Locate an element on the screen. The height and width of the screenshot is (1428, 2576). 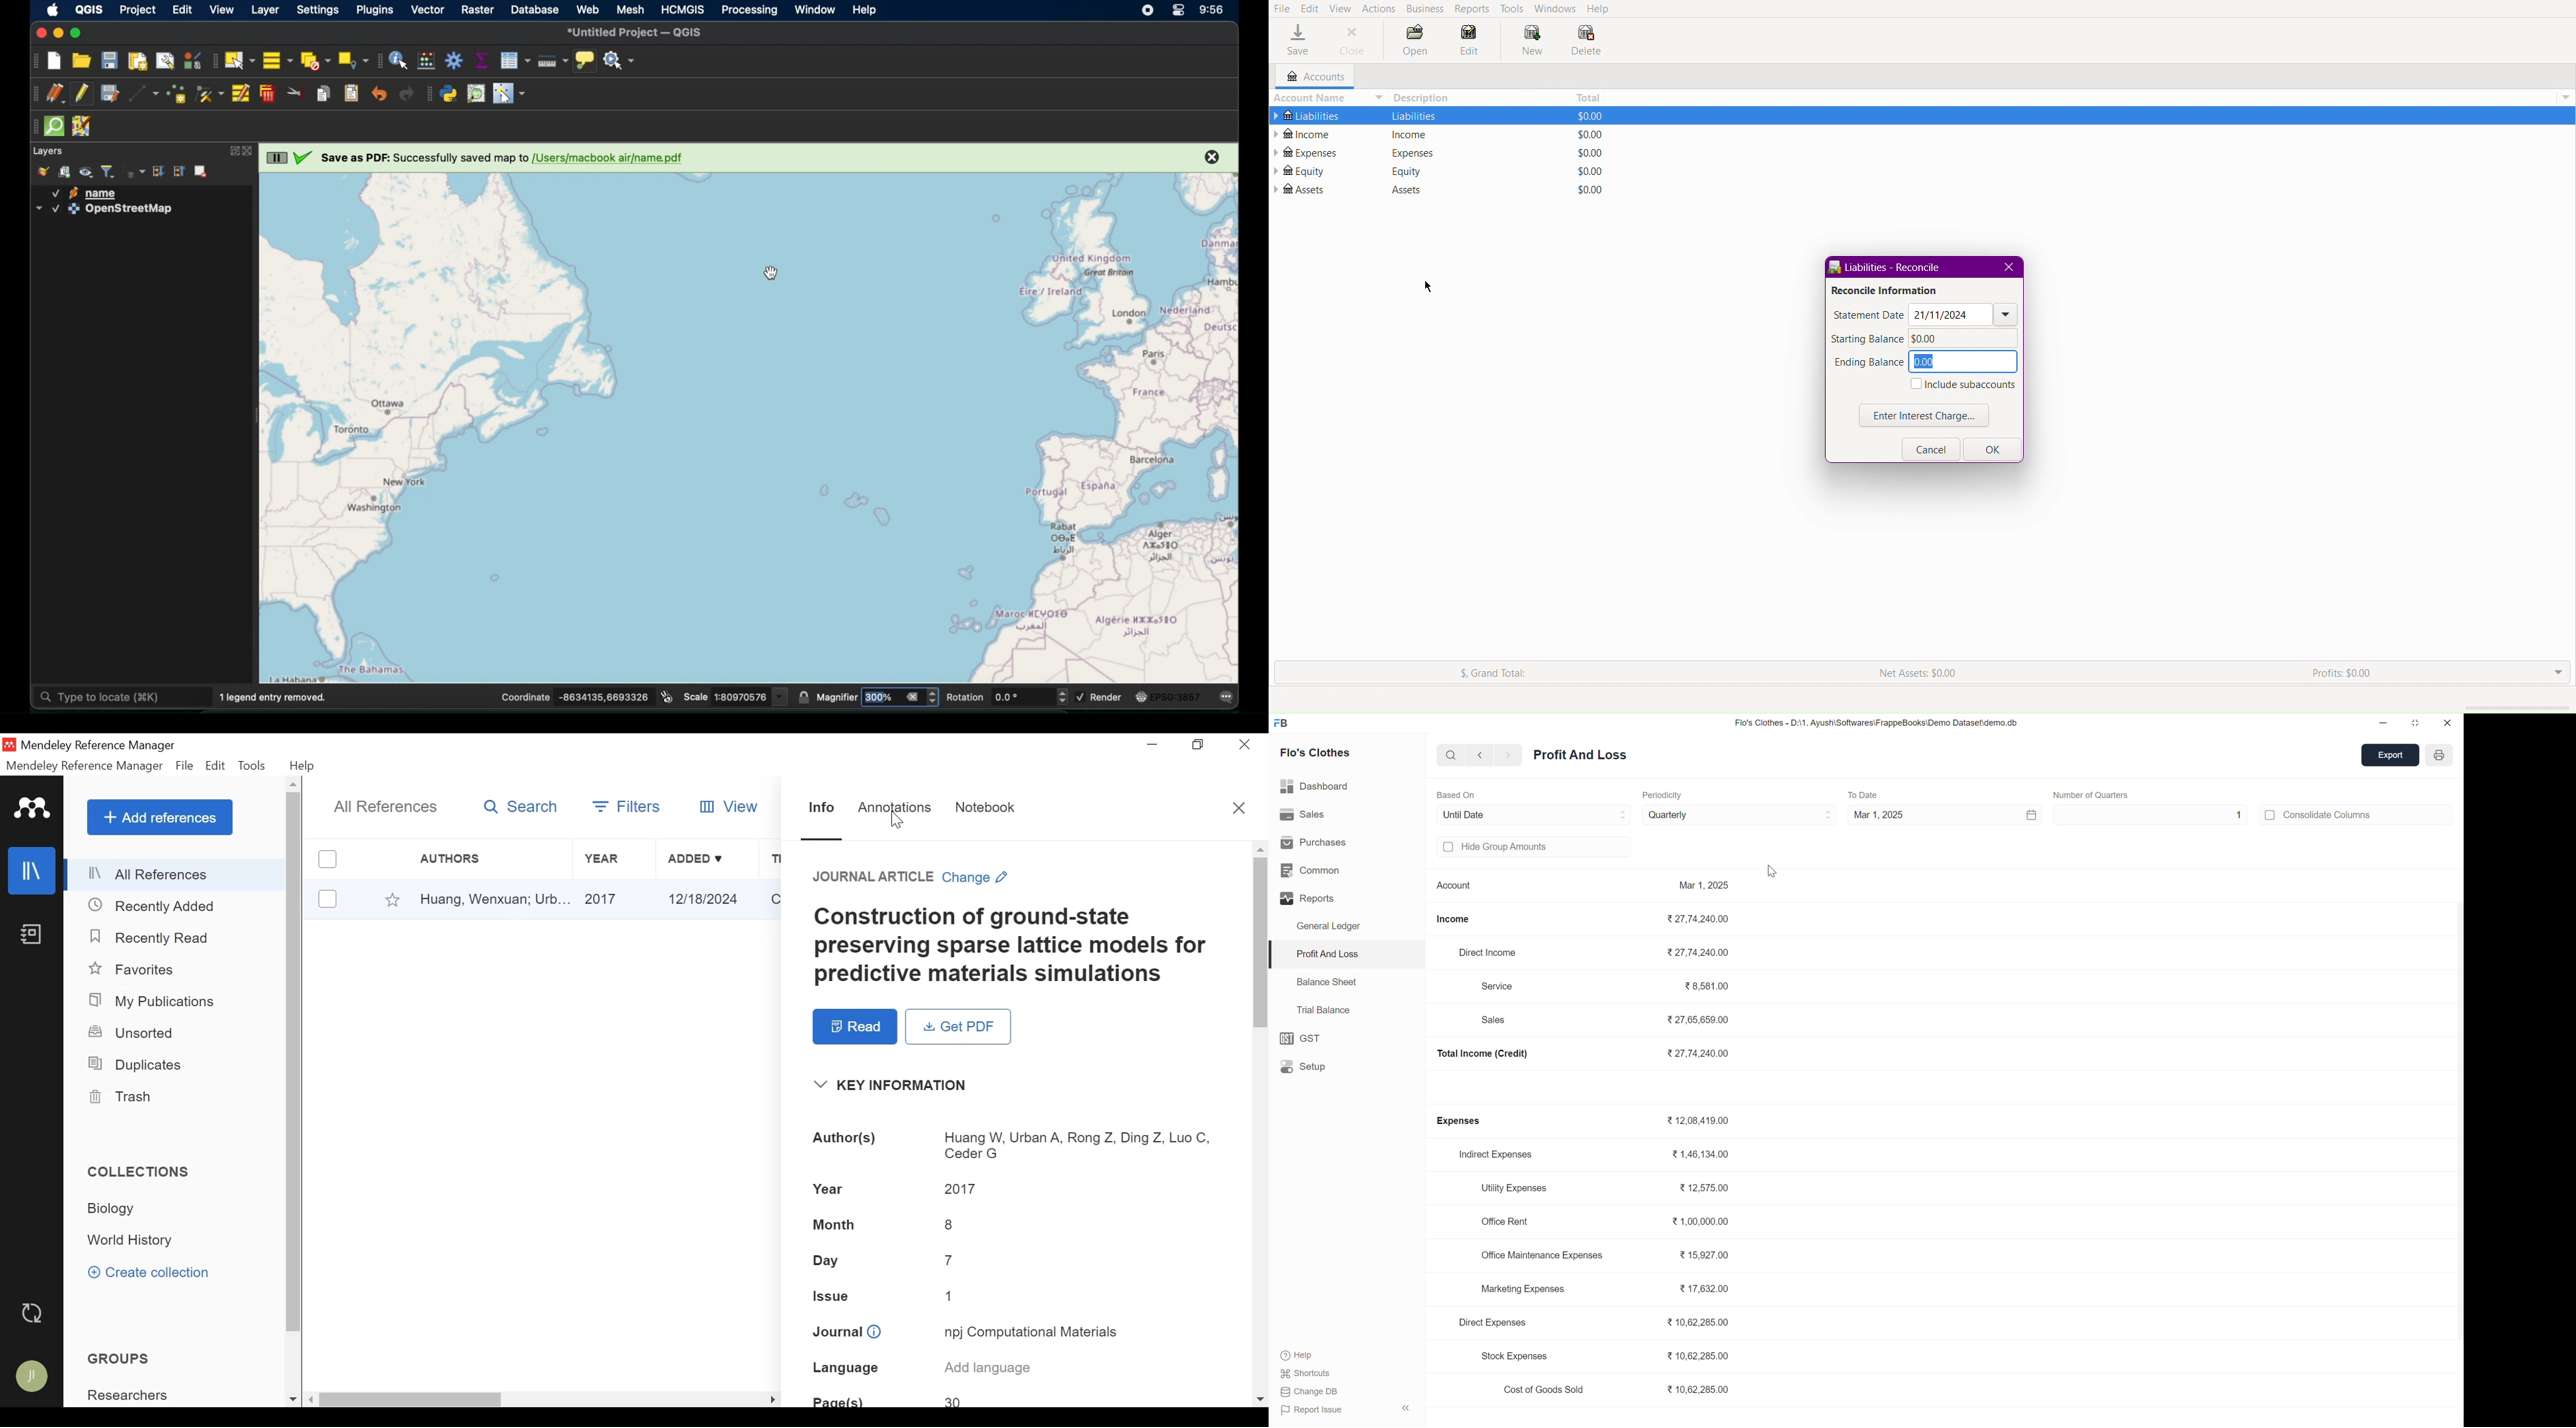
Description is located at coordinates (1408, 189).